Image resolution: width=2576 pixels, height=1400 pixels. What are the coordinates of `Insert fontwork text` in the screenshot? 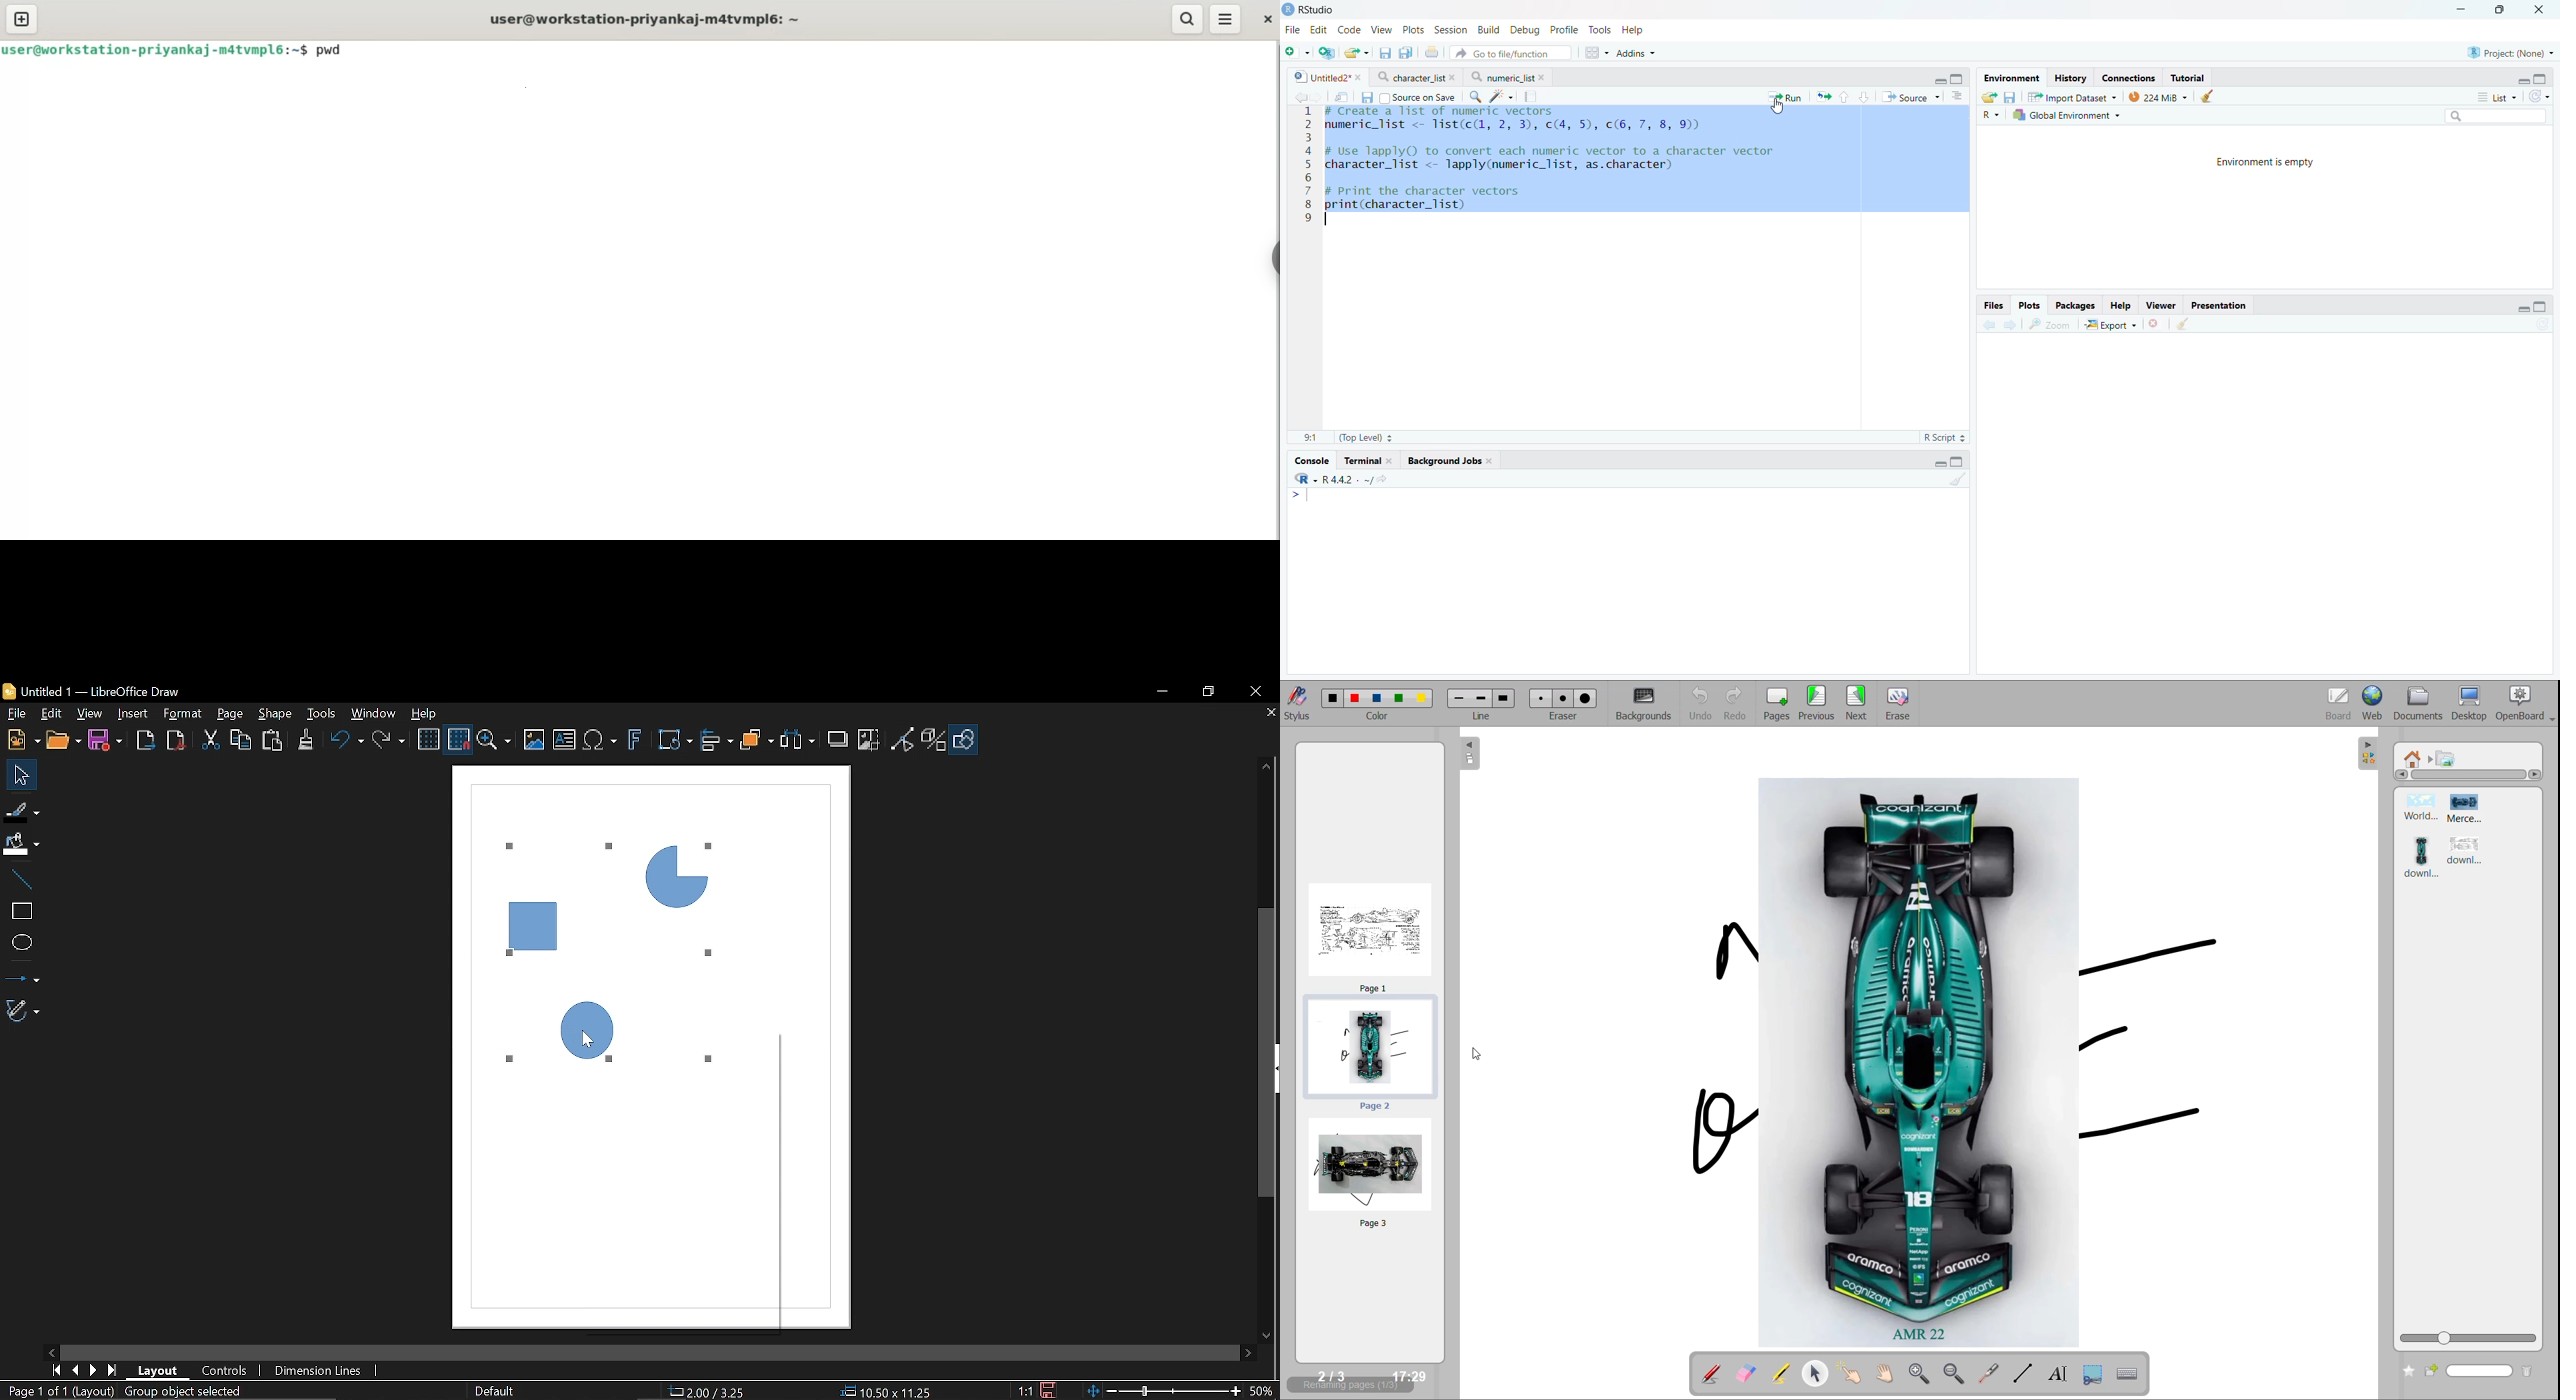 It's located at (637, 740).